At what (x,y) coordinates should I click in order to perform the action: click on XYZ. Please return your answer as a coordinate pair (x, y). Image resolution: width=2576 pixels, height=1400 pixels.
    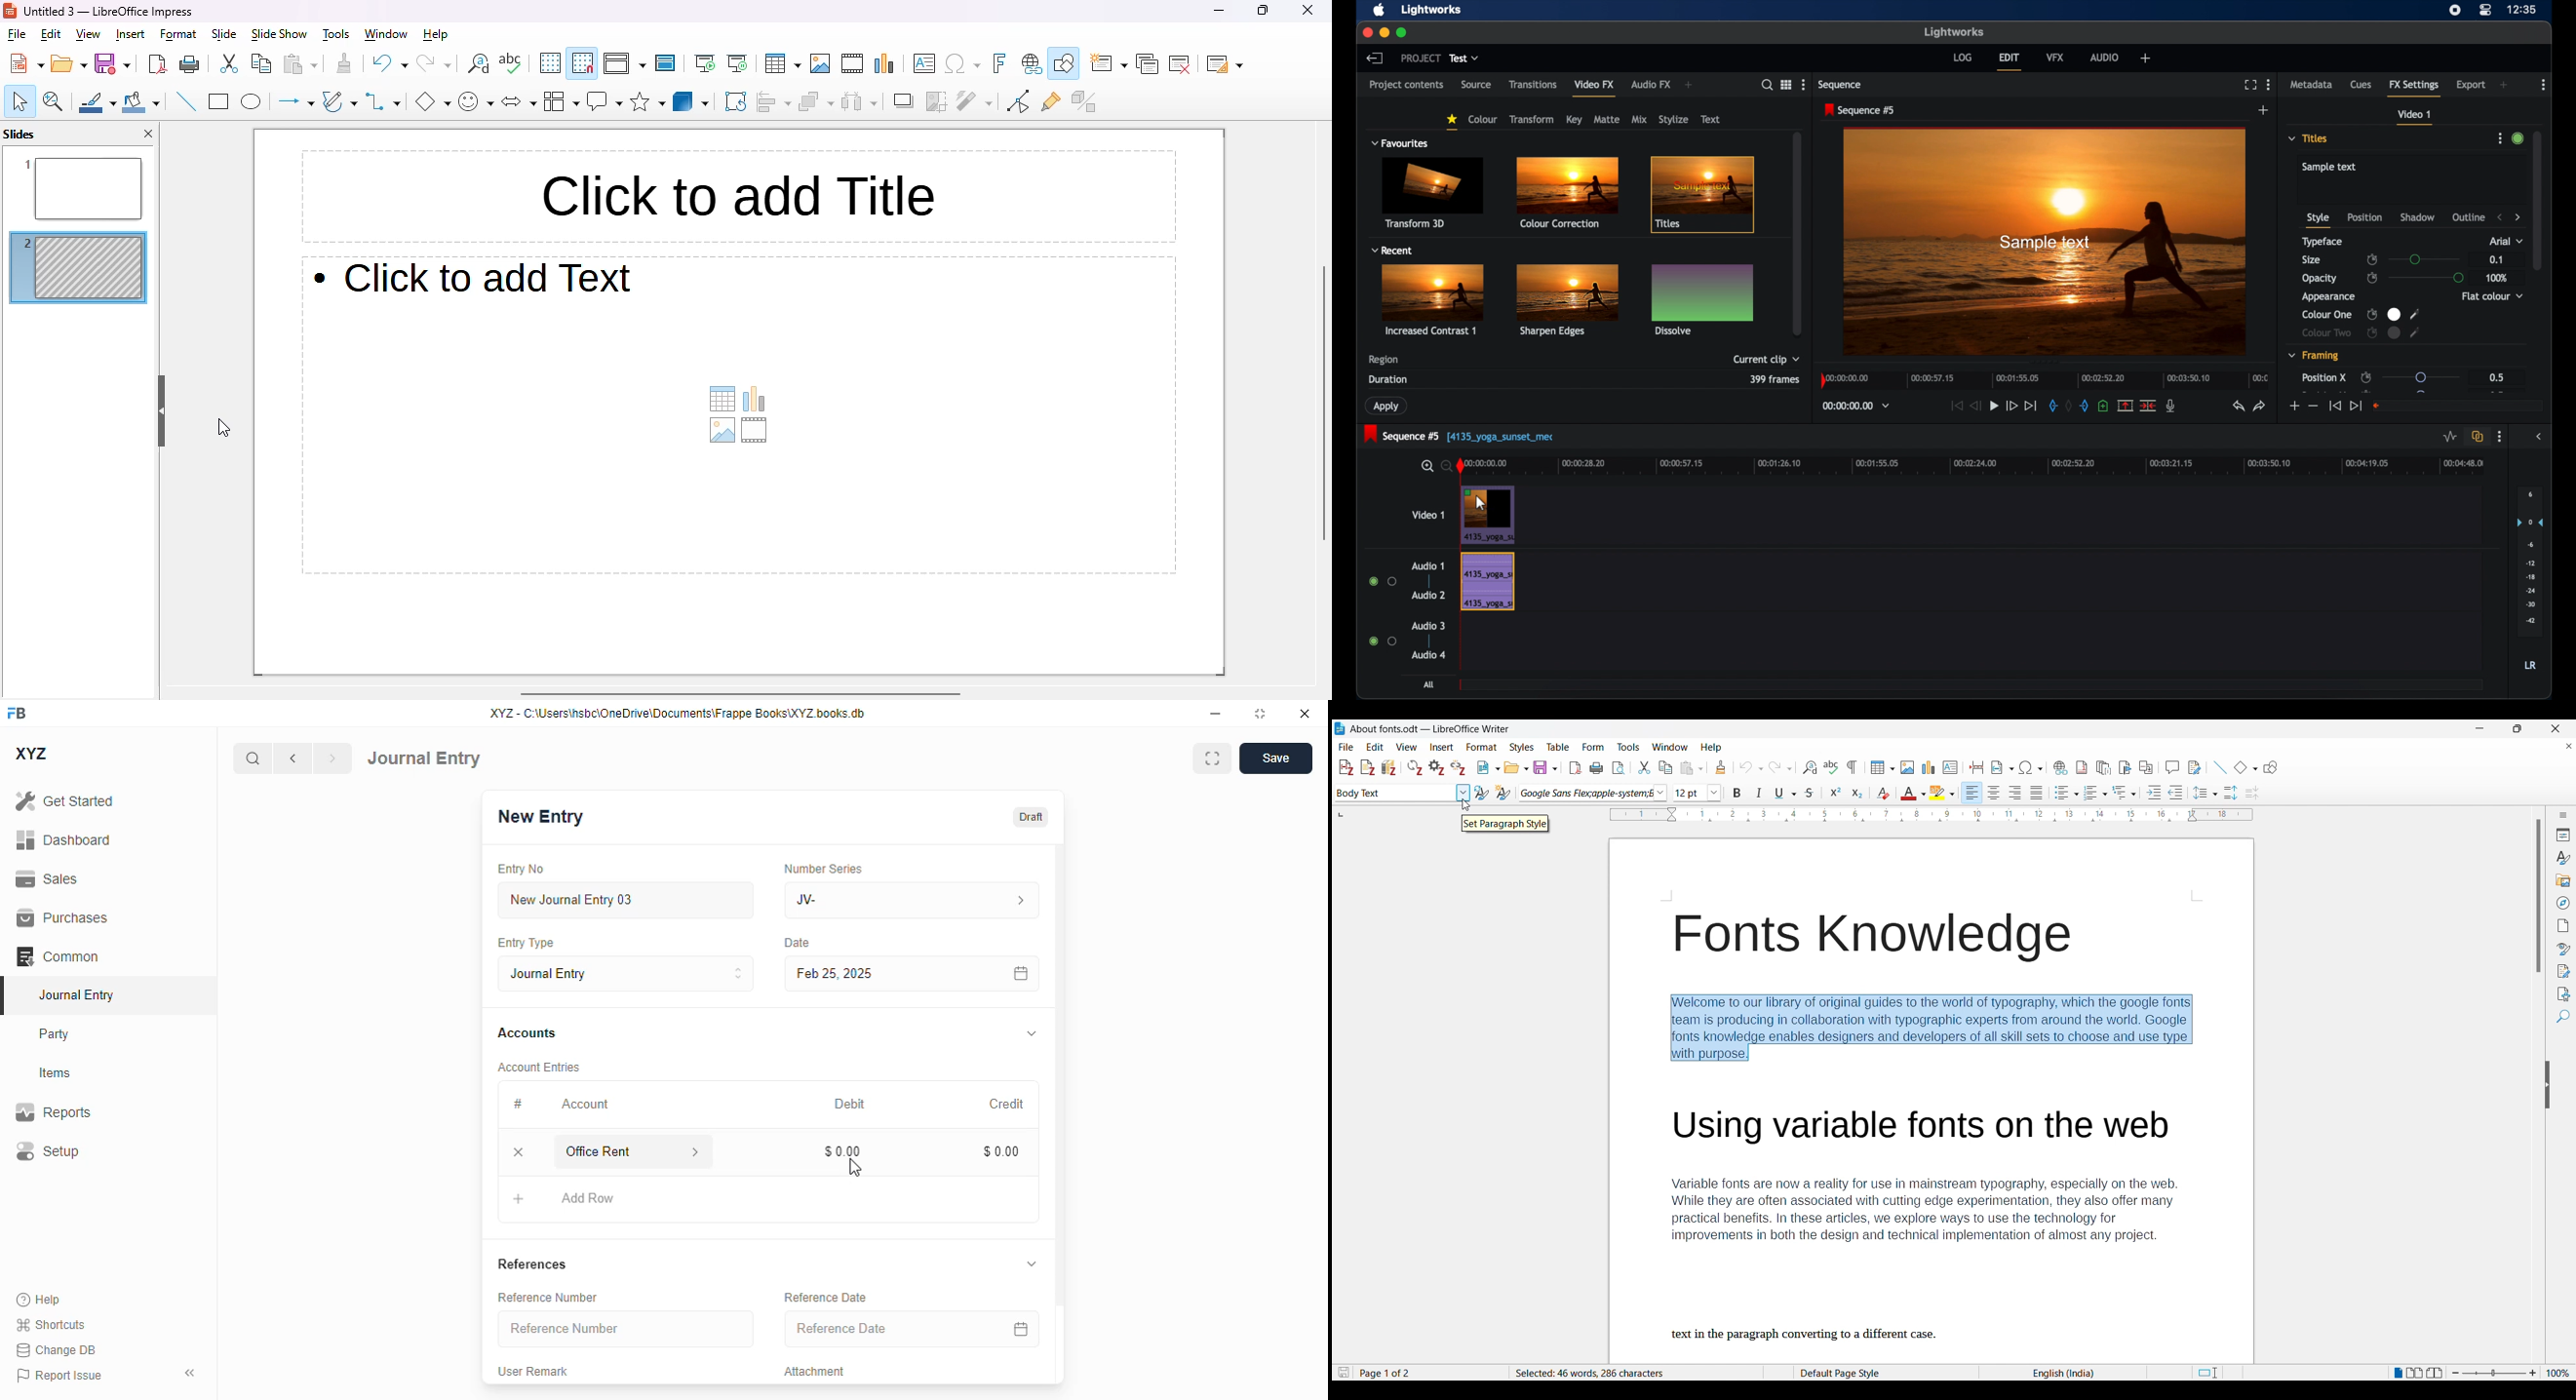
    Looking at the image, I should click on (32, 753).